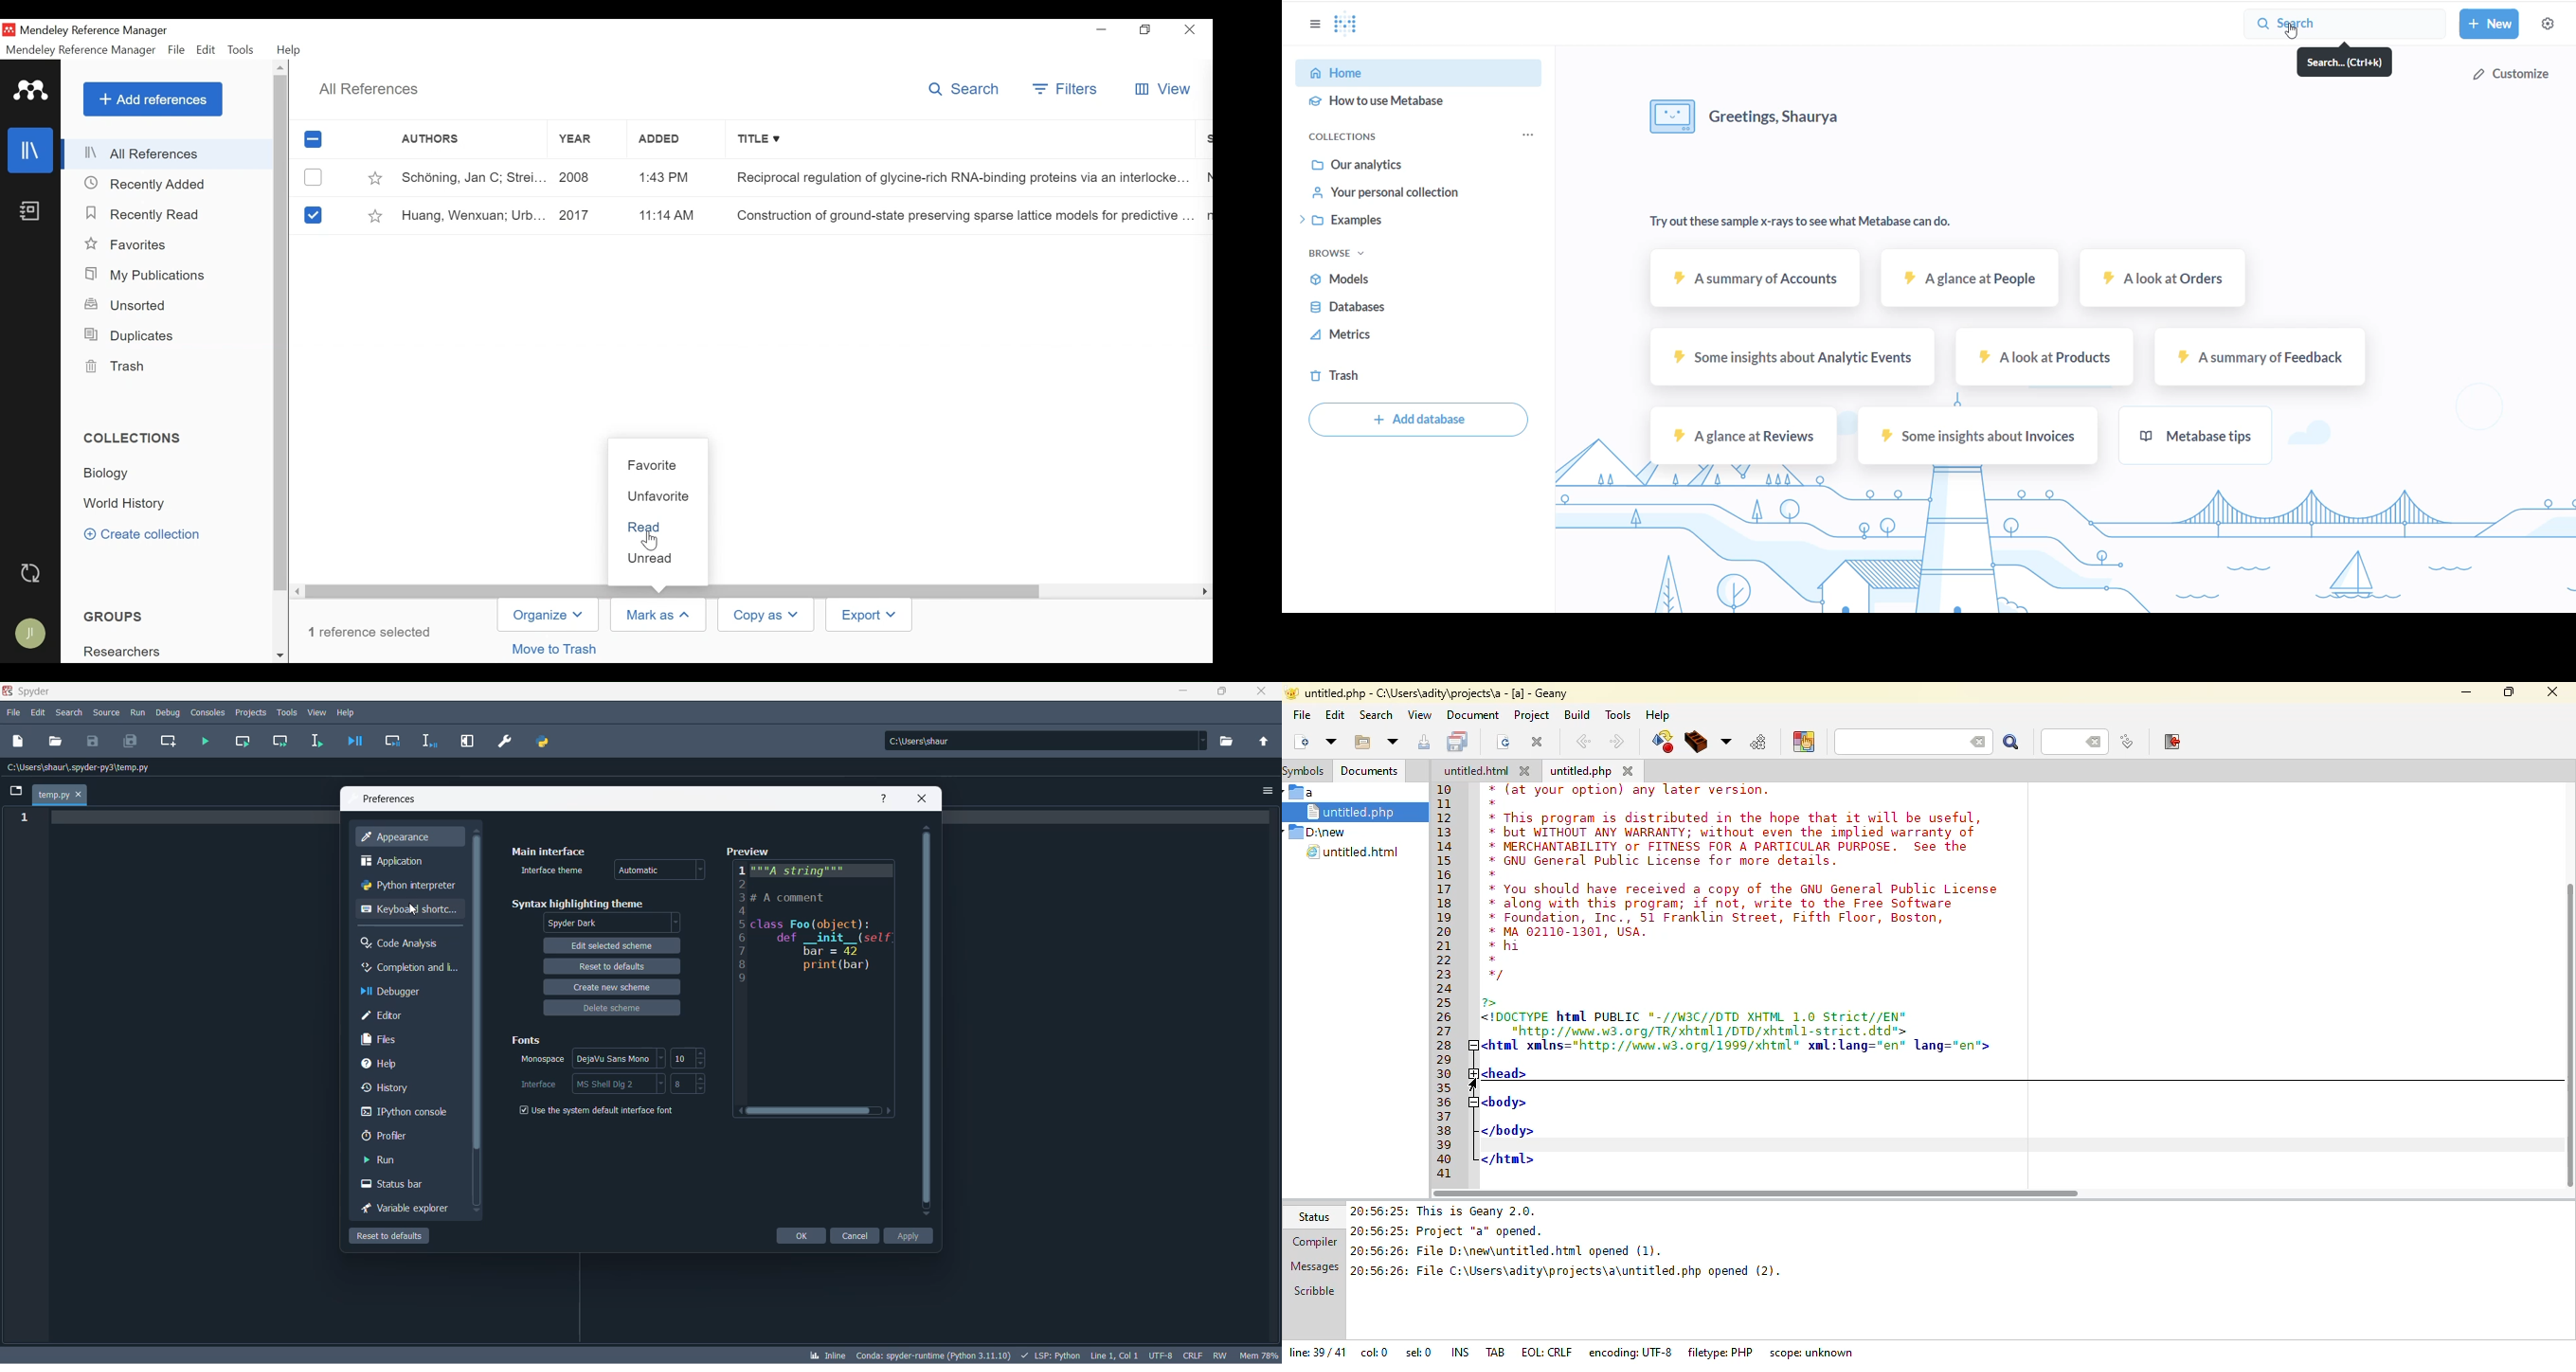 The width and height of the screenshot is (2576, 1372). I want to click on reset to default, so click(394, 1238).